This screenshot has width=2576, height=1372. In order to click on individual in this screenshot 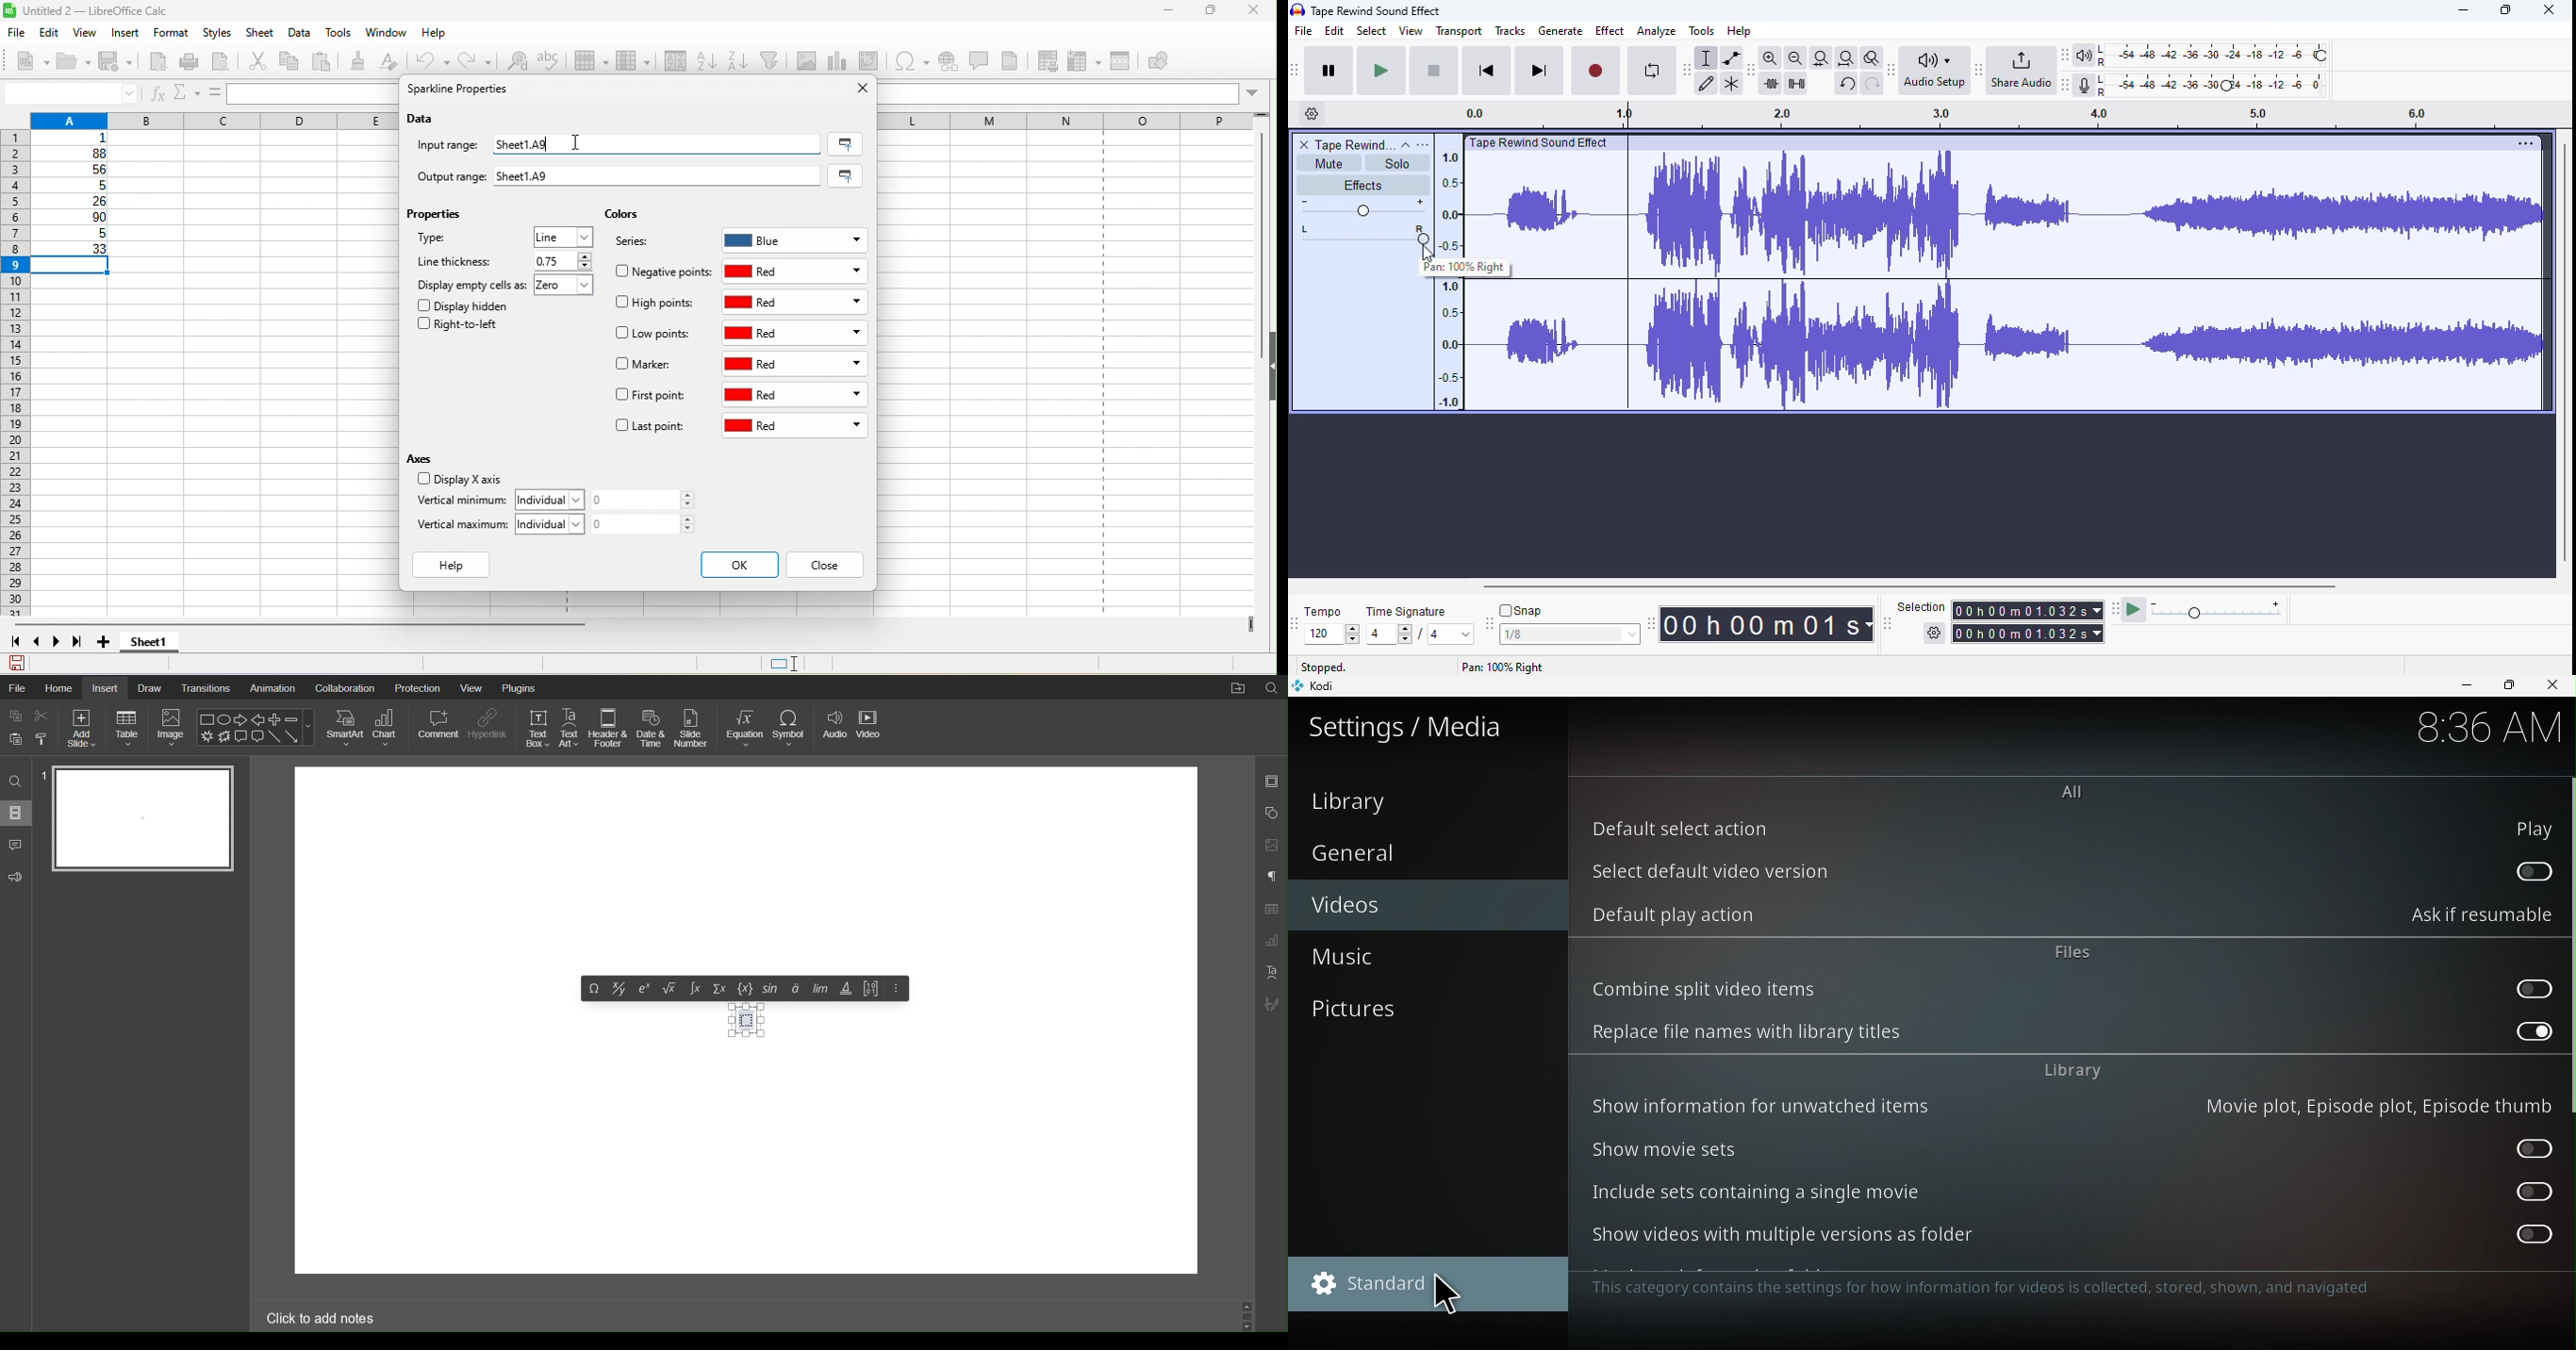, I will do `click(555, 524)`.